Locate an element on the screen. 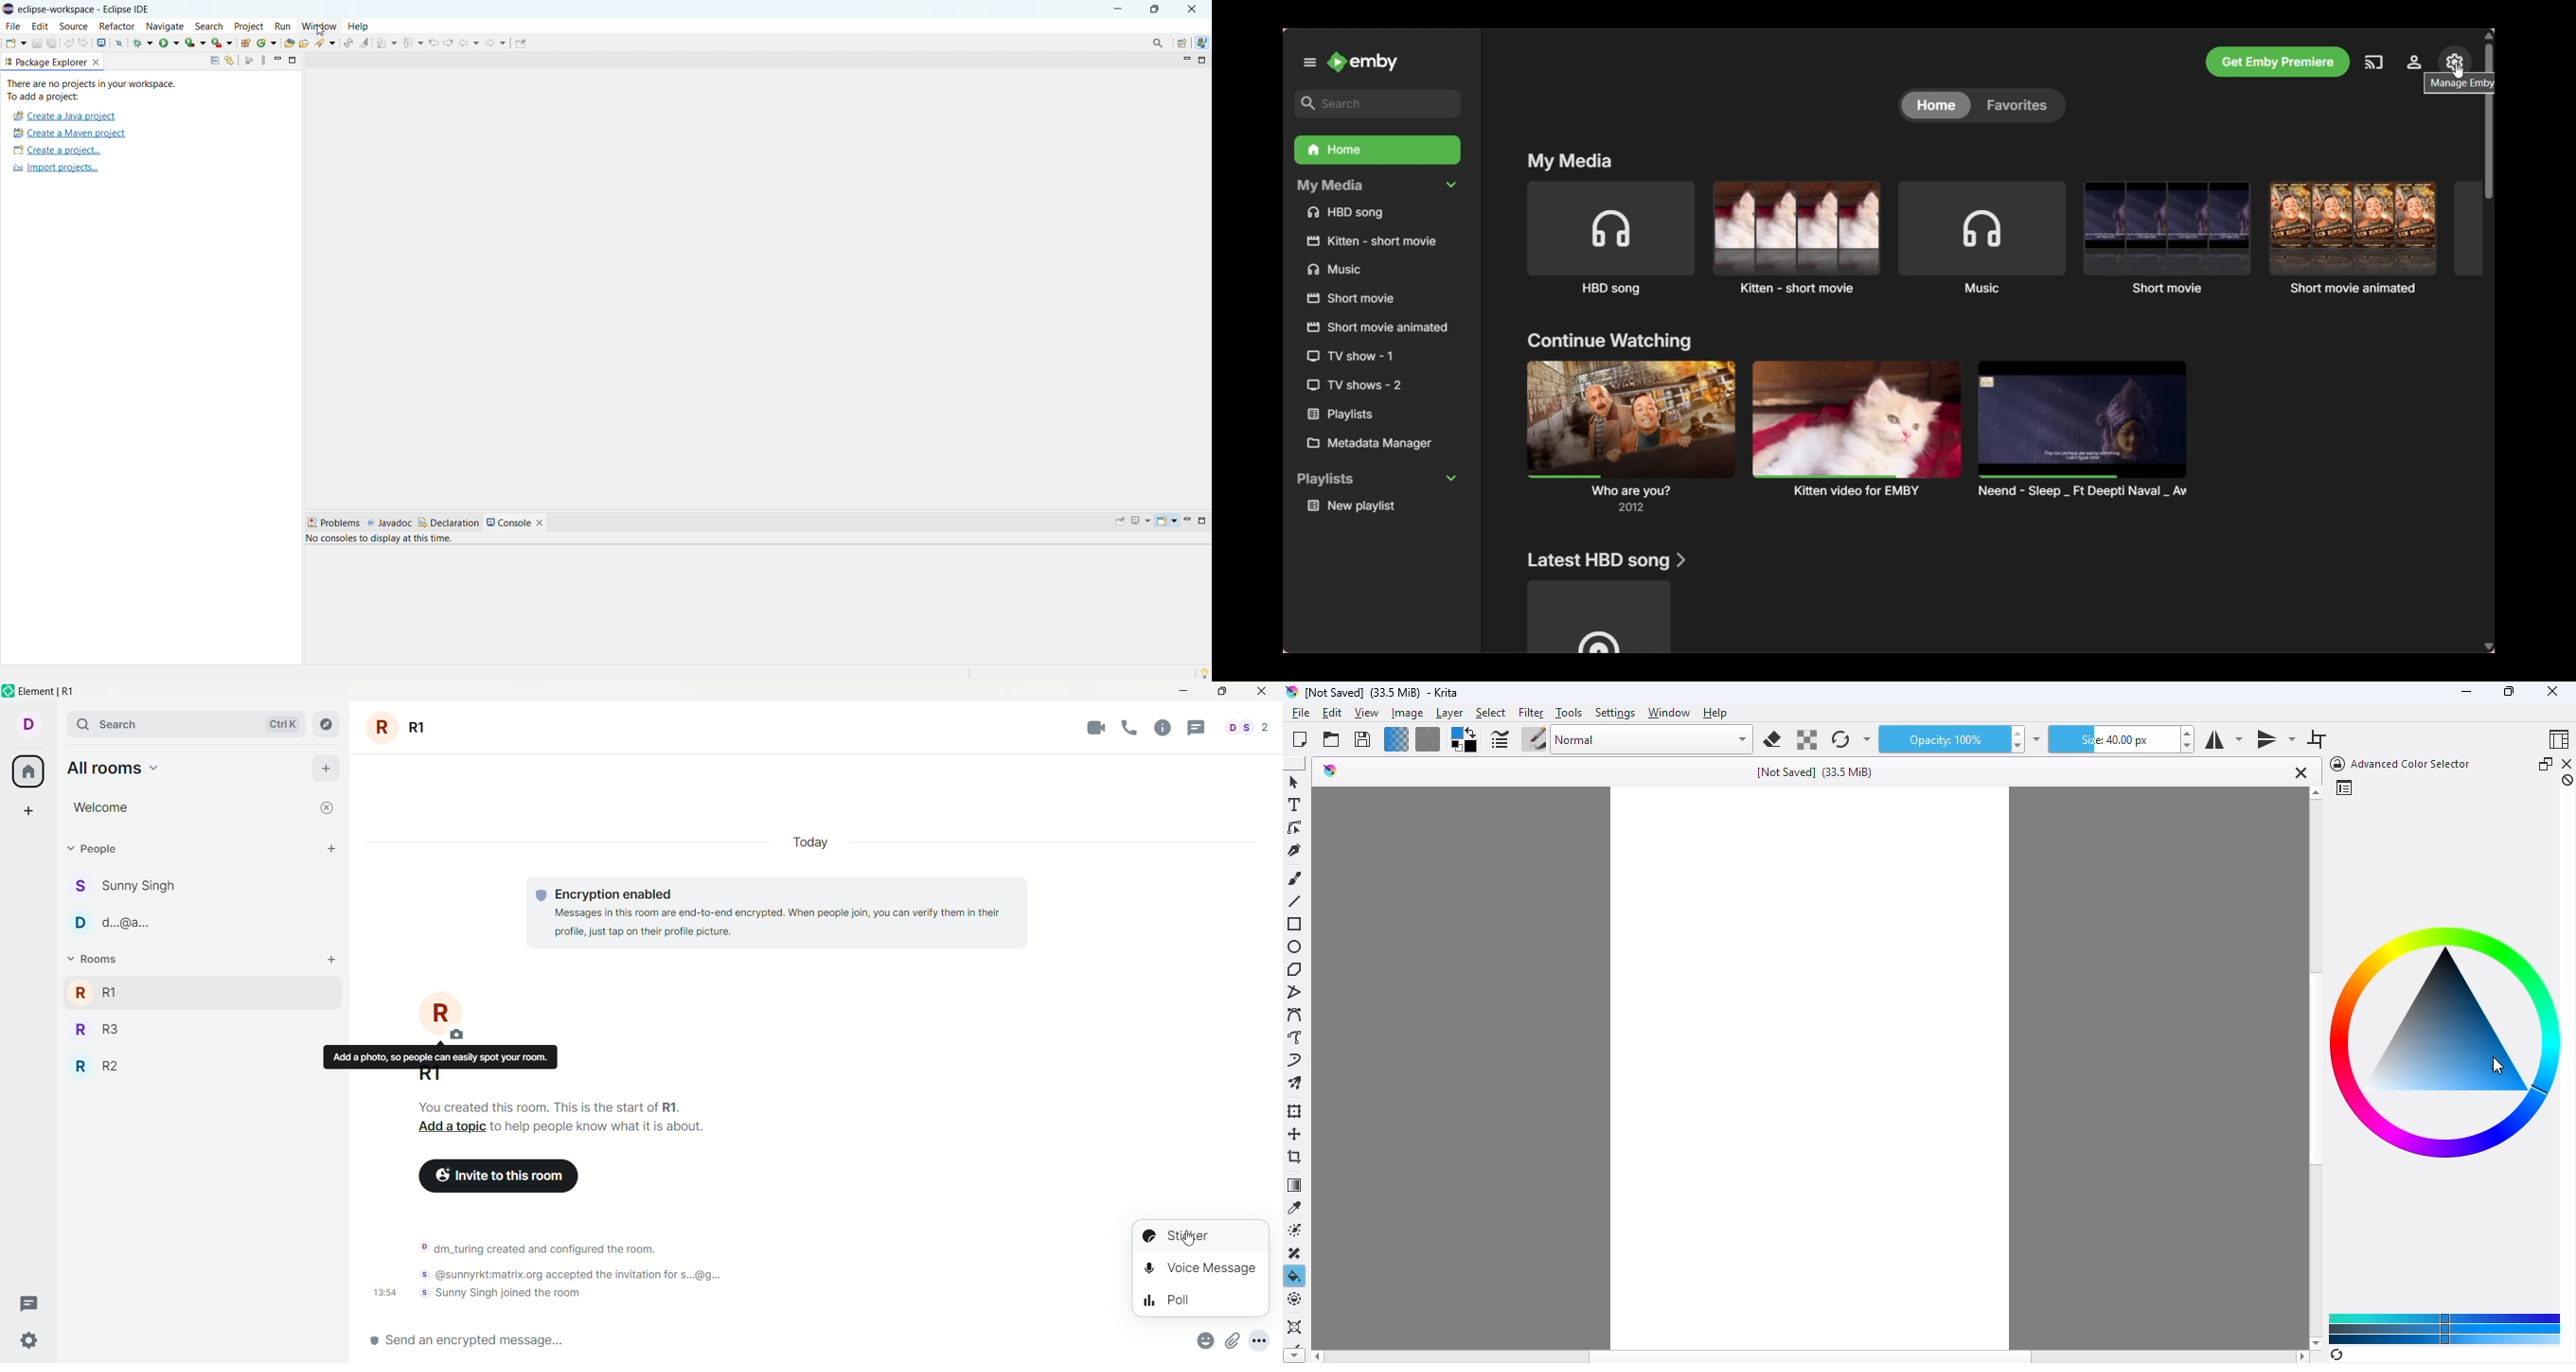 This screenshot has height=1372, width=2576. Manage EMBY server is located at coordinates (2455, 59).